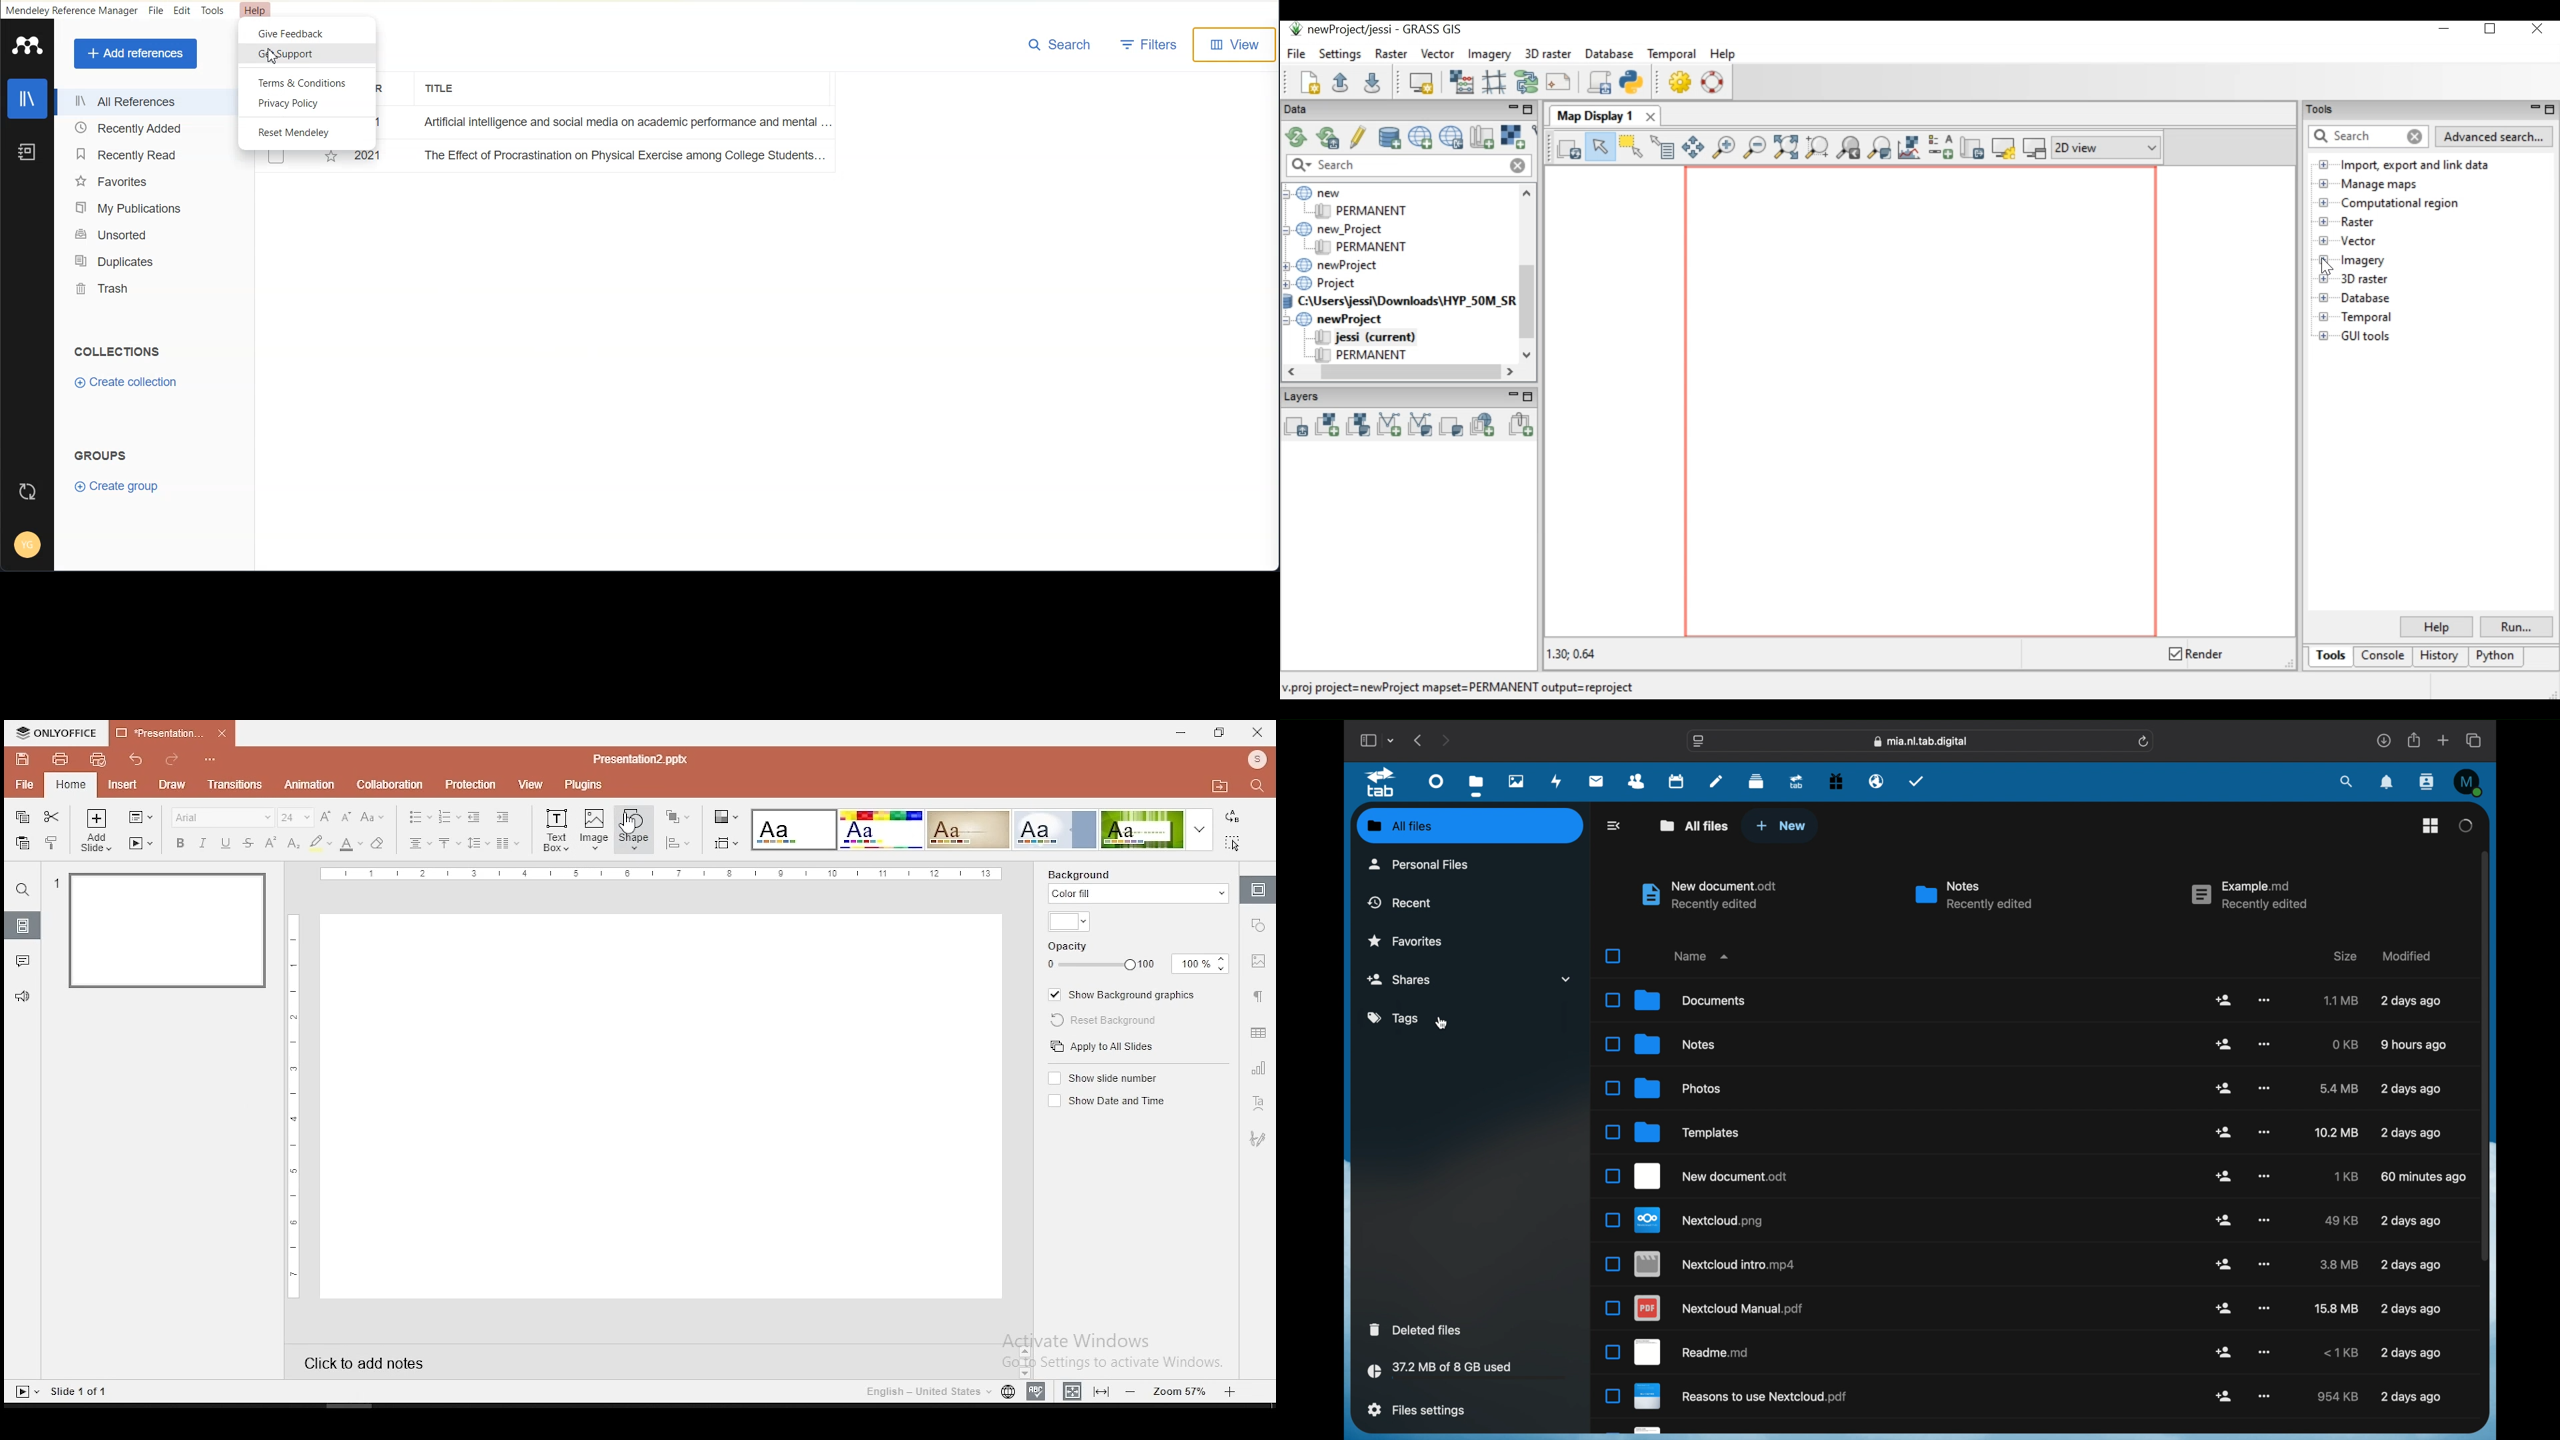 The height and width of the screenshot is (1456, 2576). I want to click on slide 1 of 1, so click(81, 1391).